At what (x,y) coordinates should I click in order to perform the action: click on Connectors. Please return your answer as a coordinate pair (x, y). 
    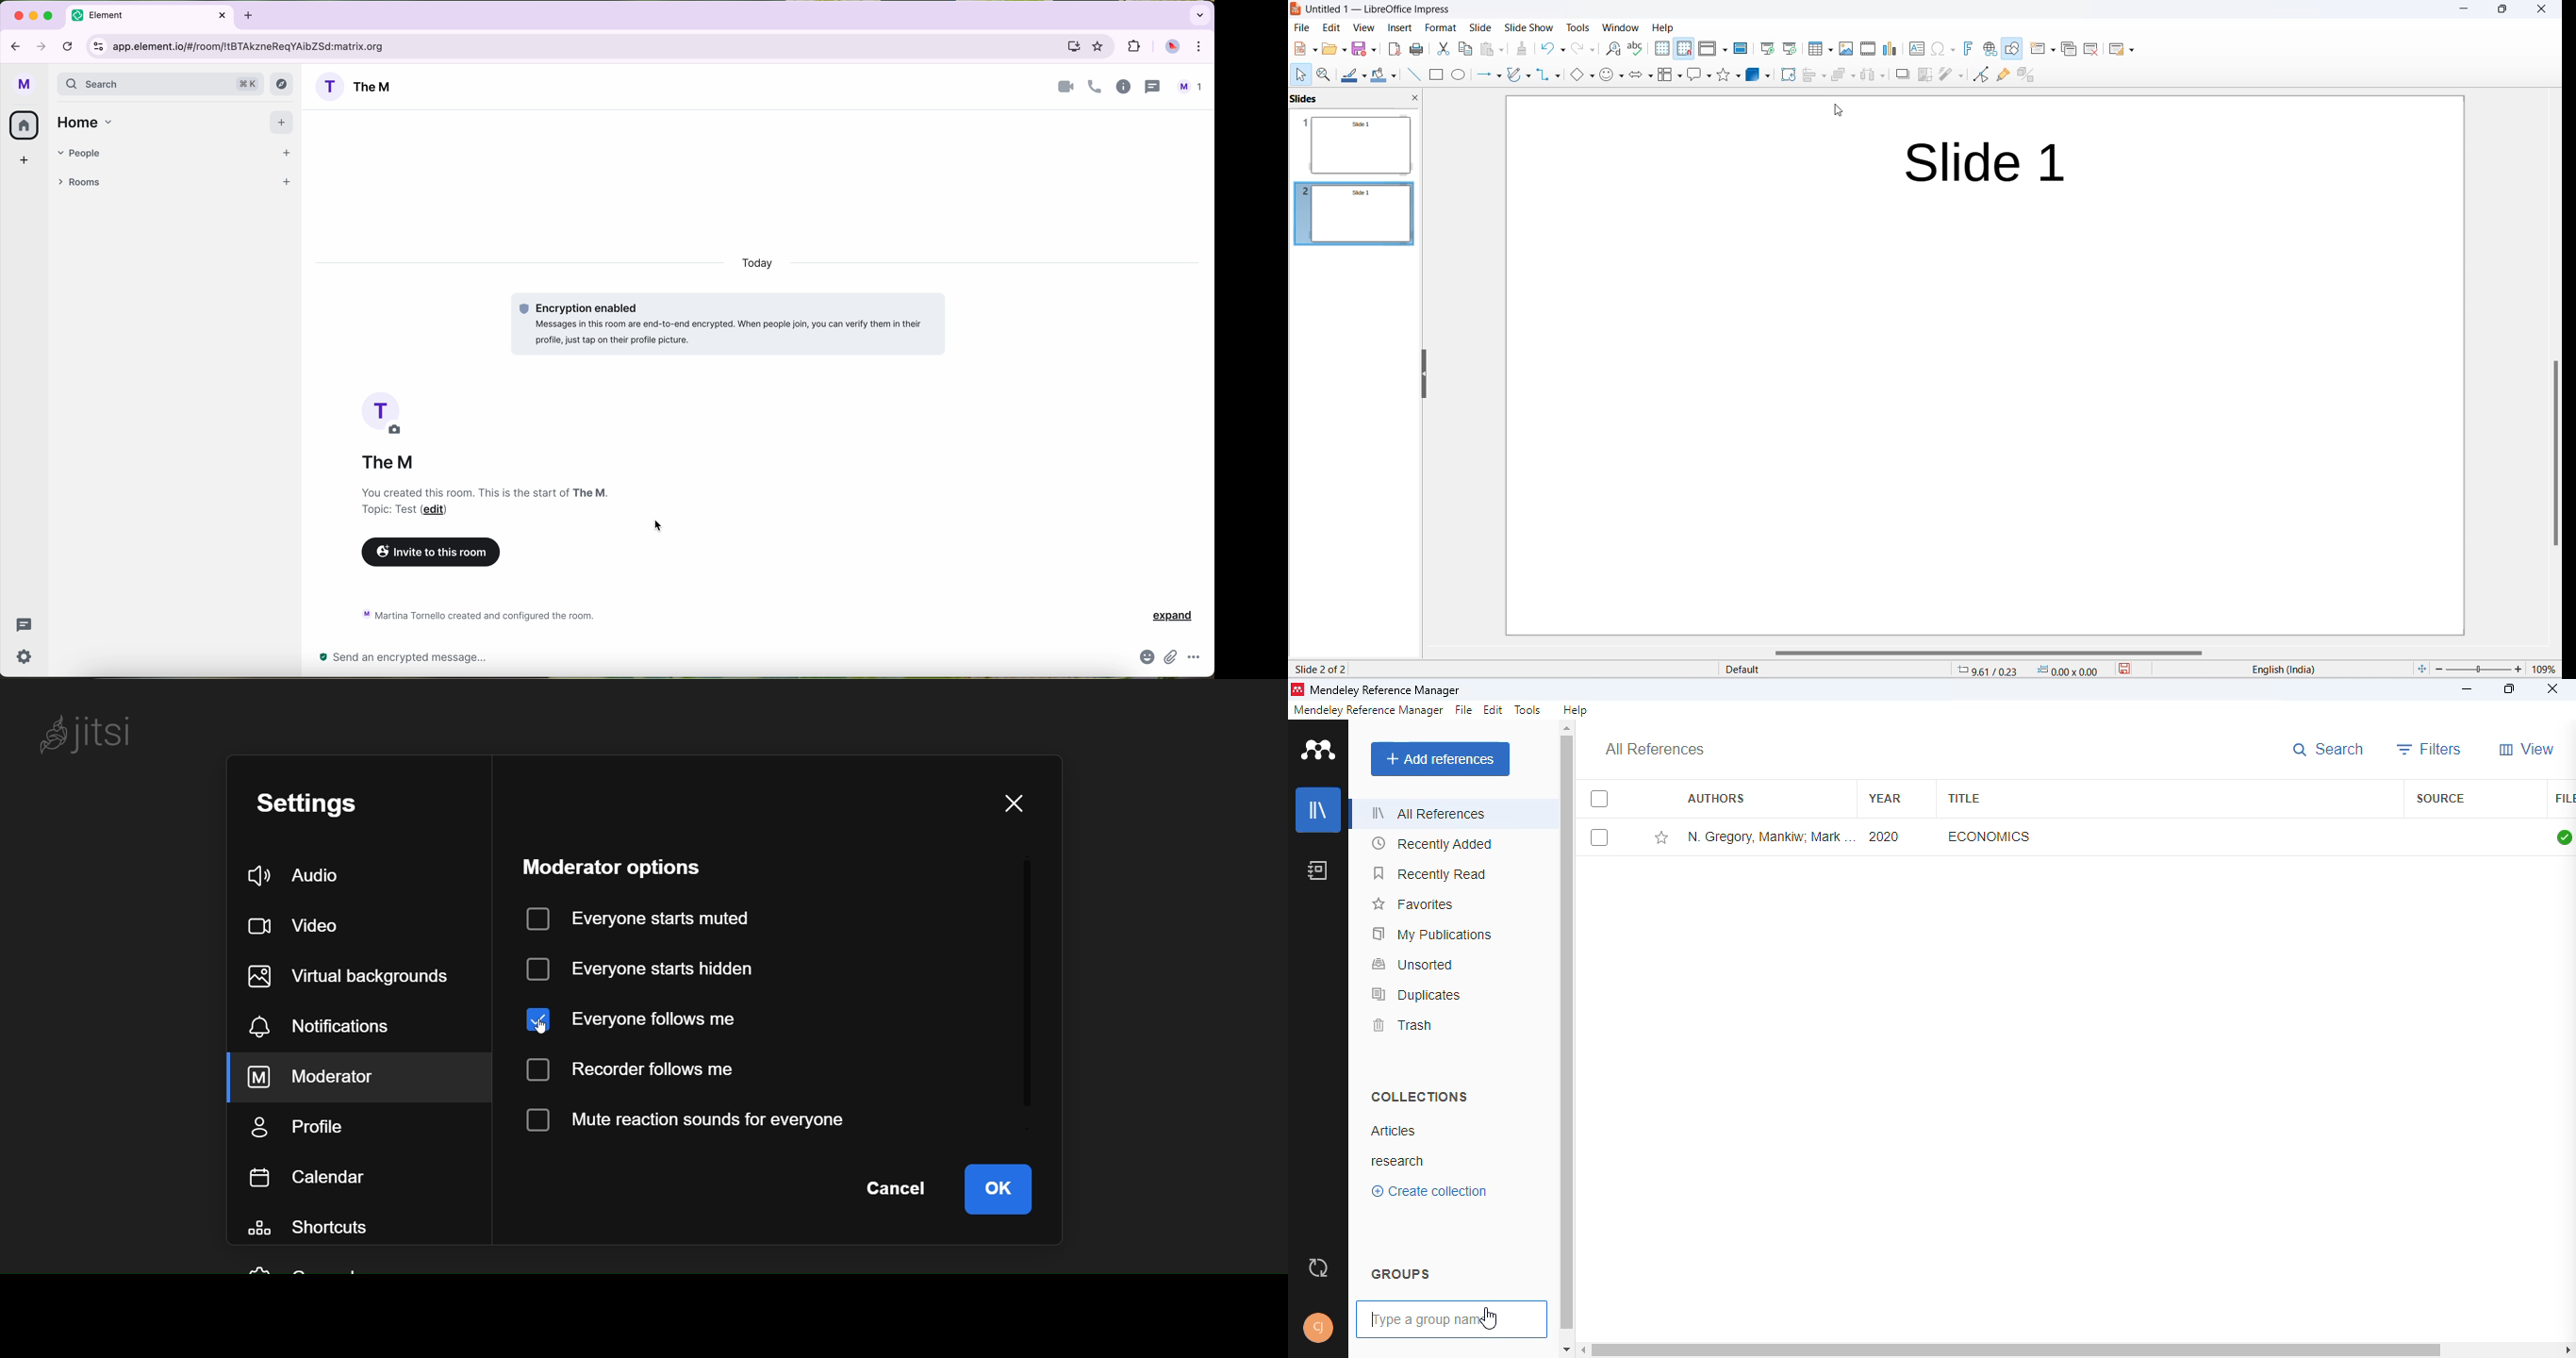
    Looking at the image, I should click on (1548, 76).